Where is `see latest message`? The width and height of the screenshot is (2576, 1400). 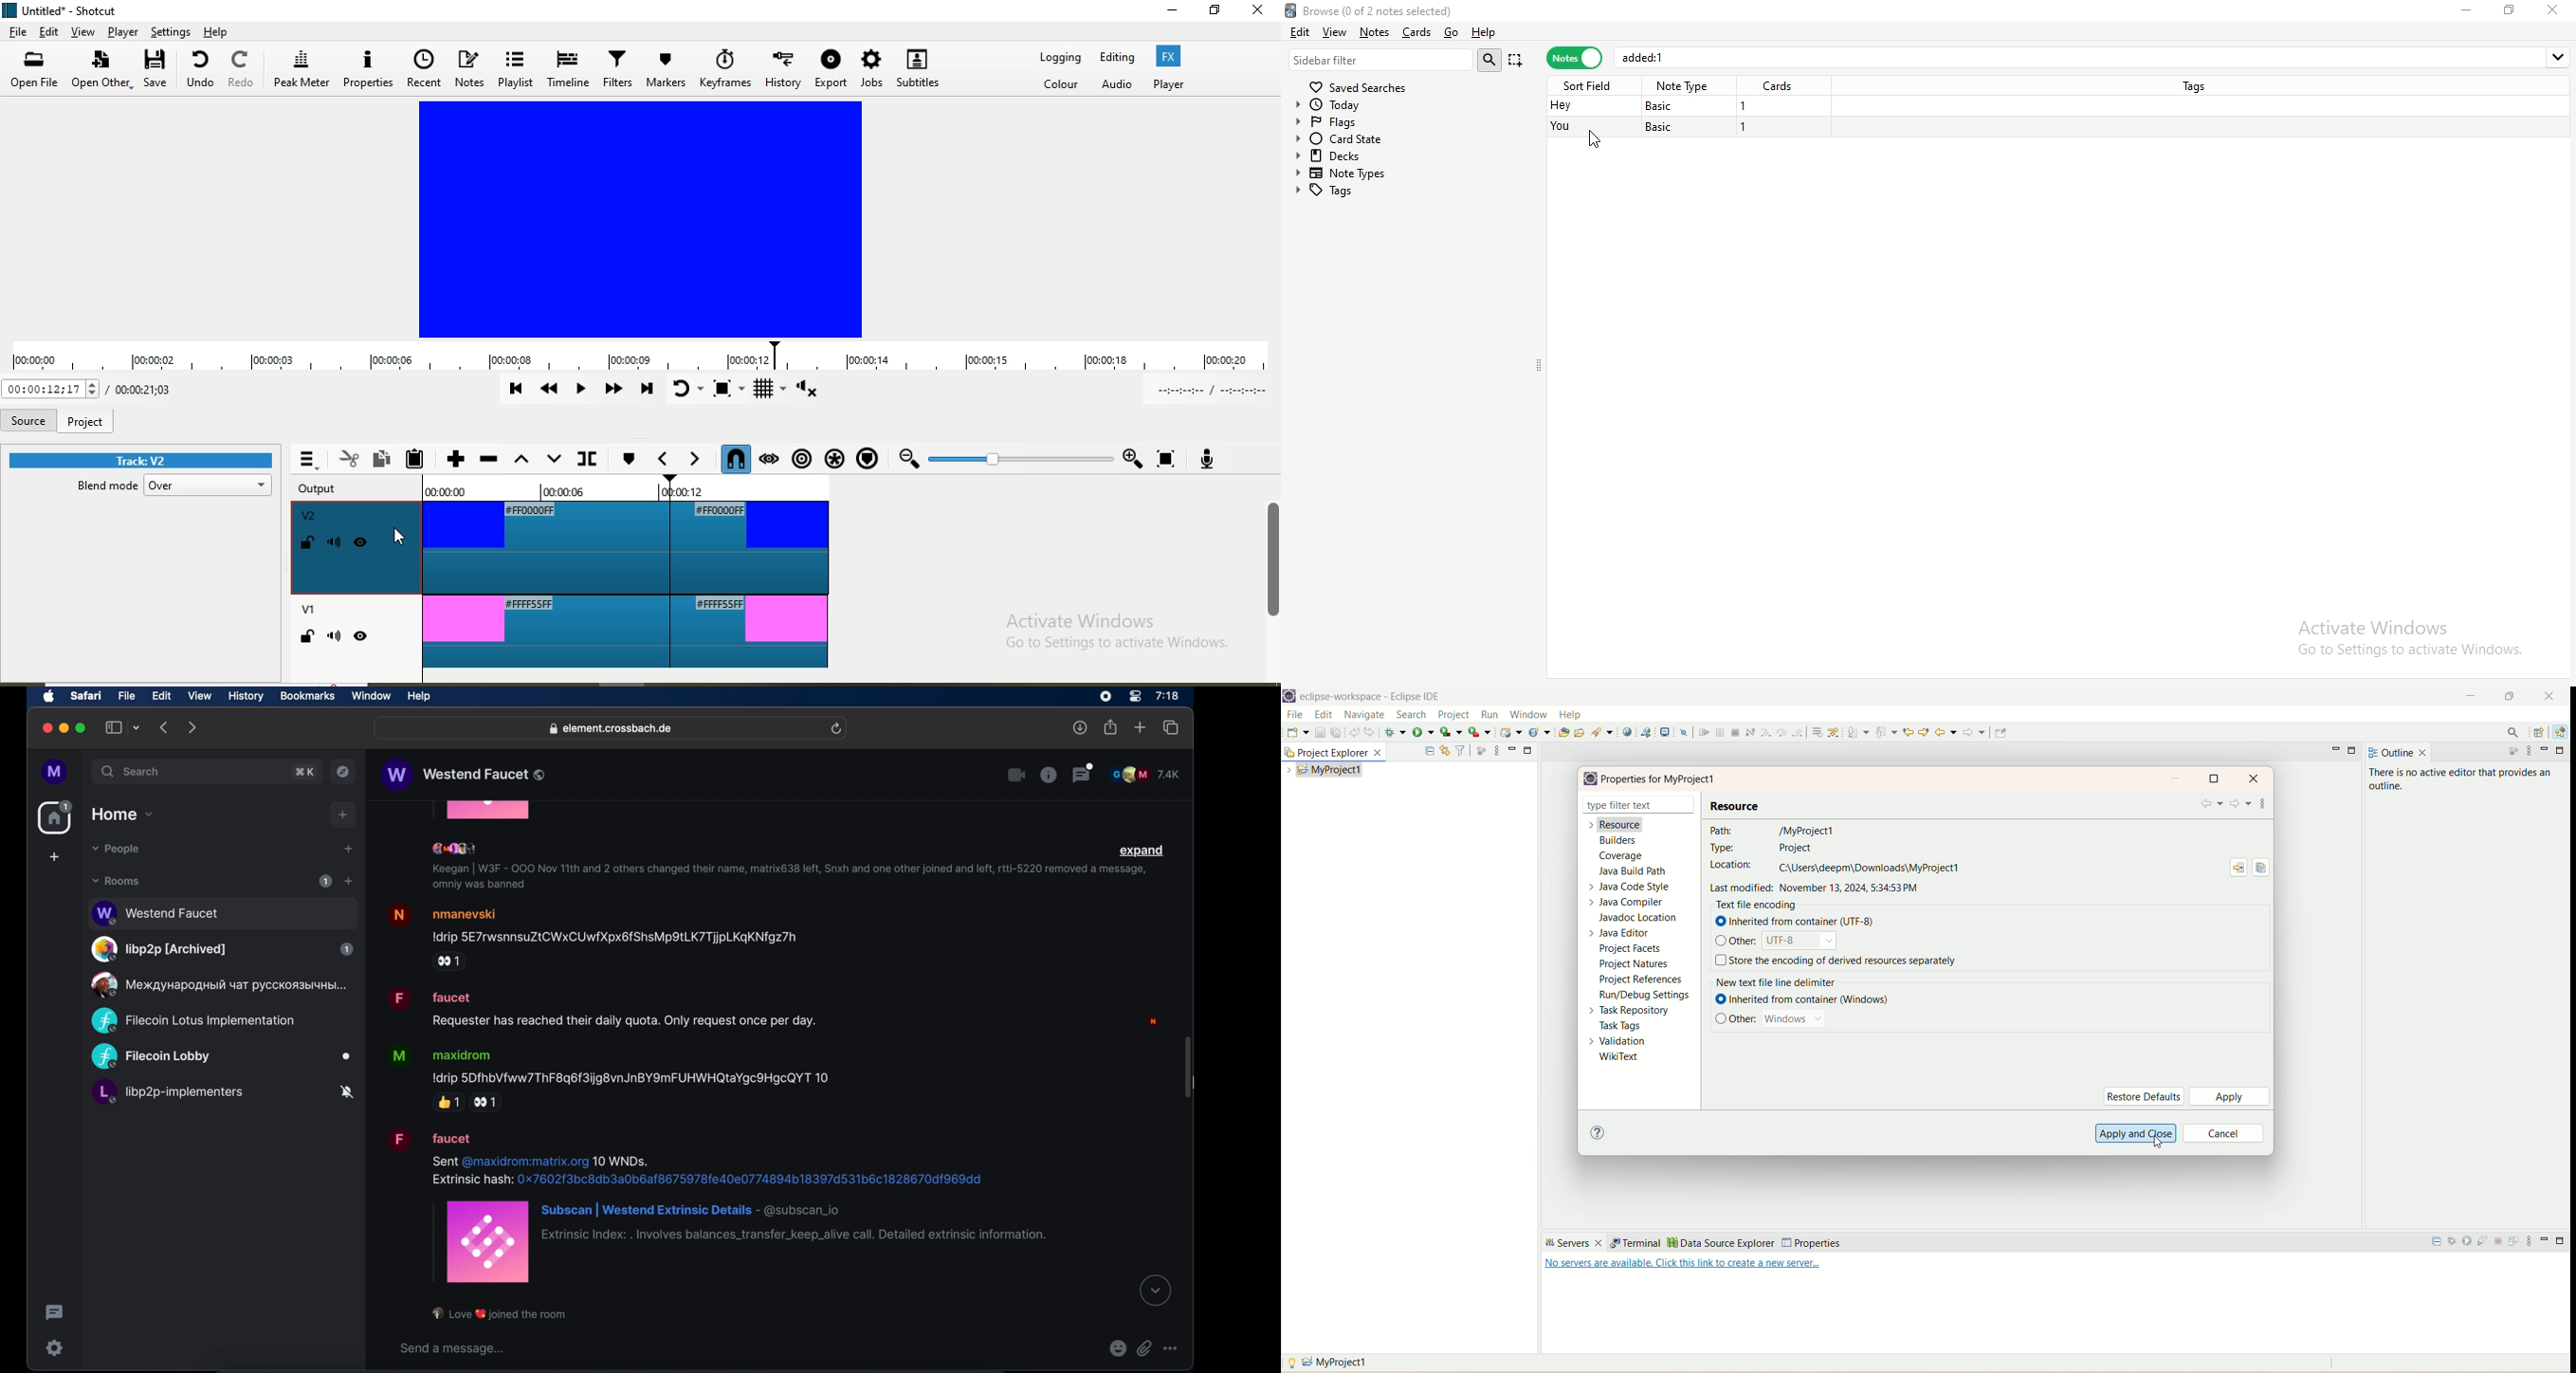 see latest message is located at coordinates (1156, 1291).